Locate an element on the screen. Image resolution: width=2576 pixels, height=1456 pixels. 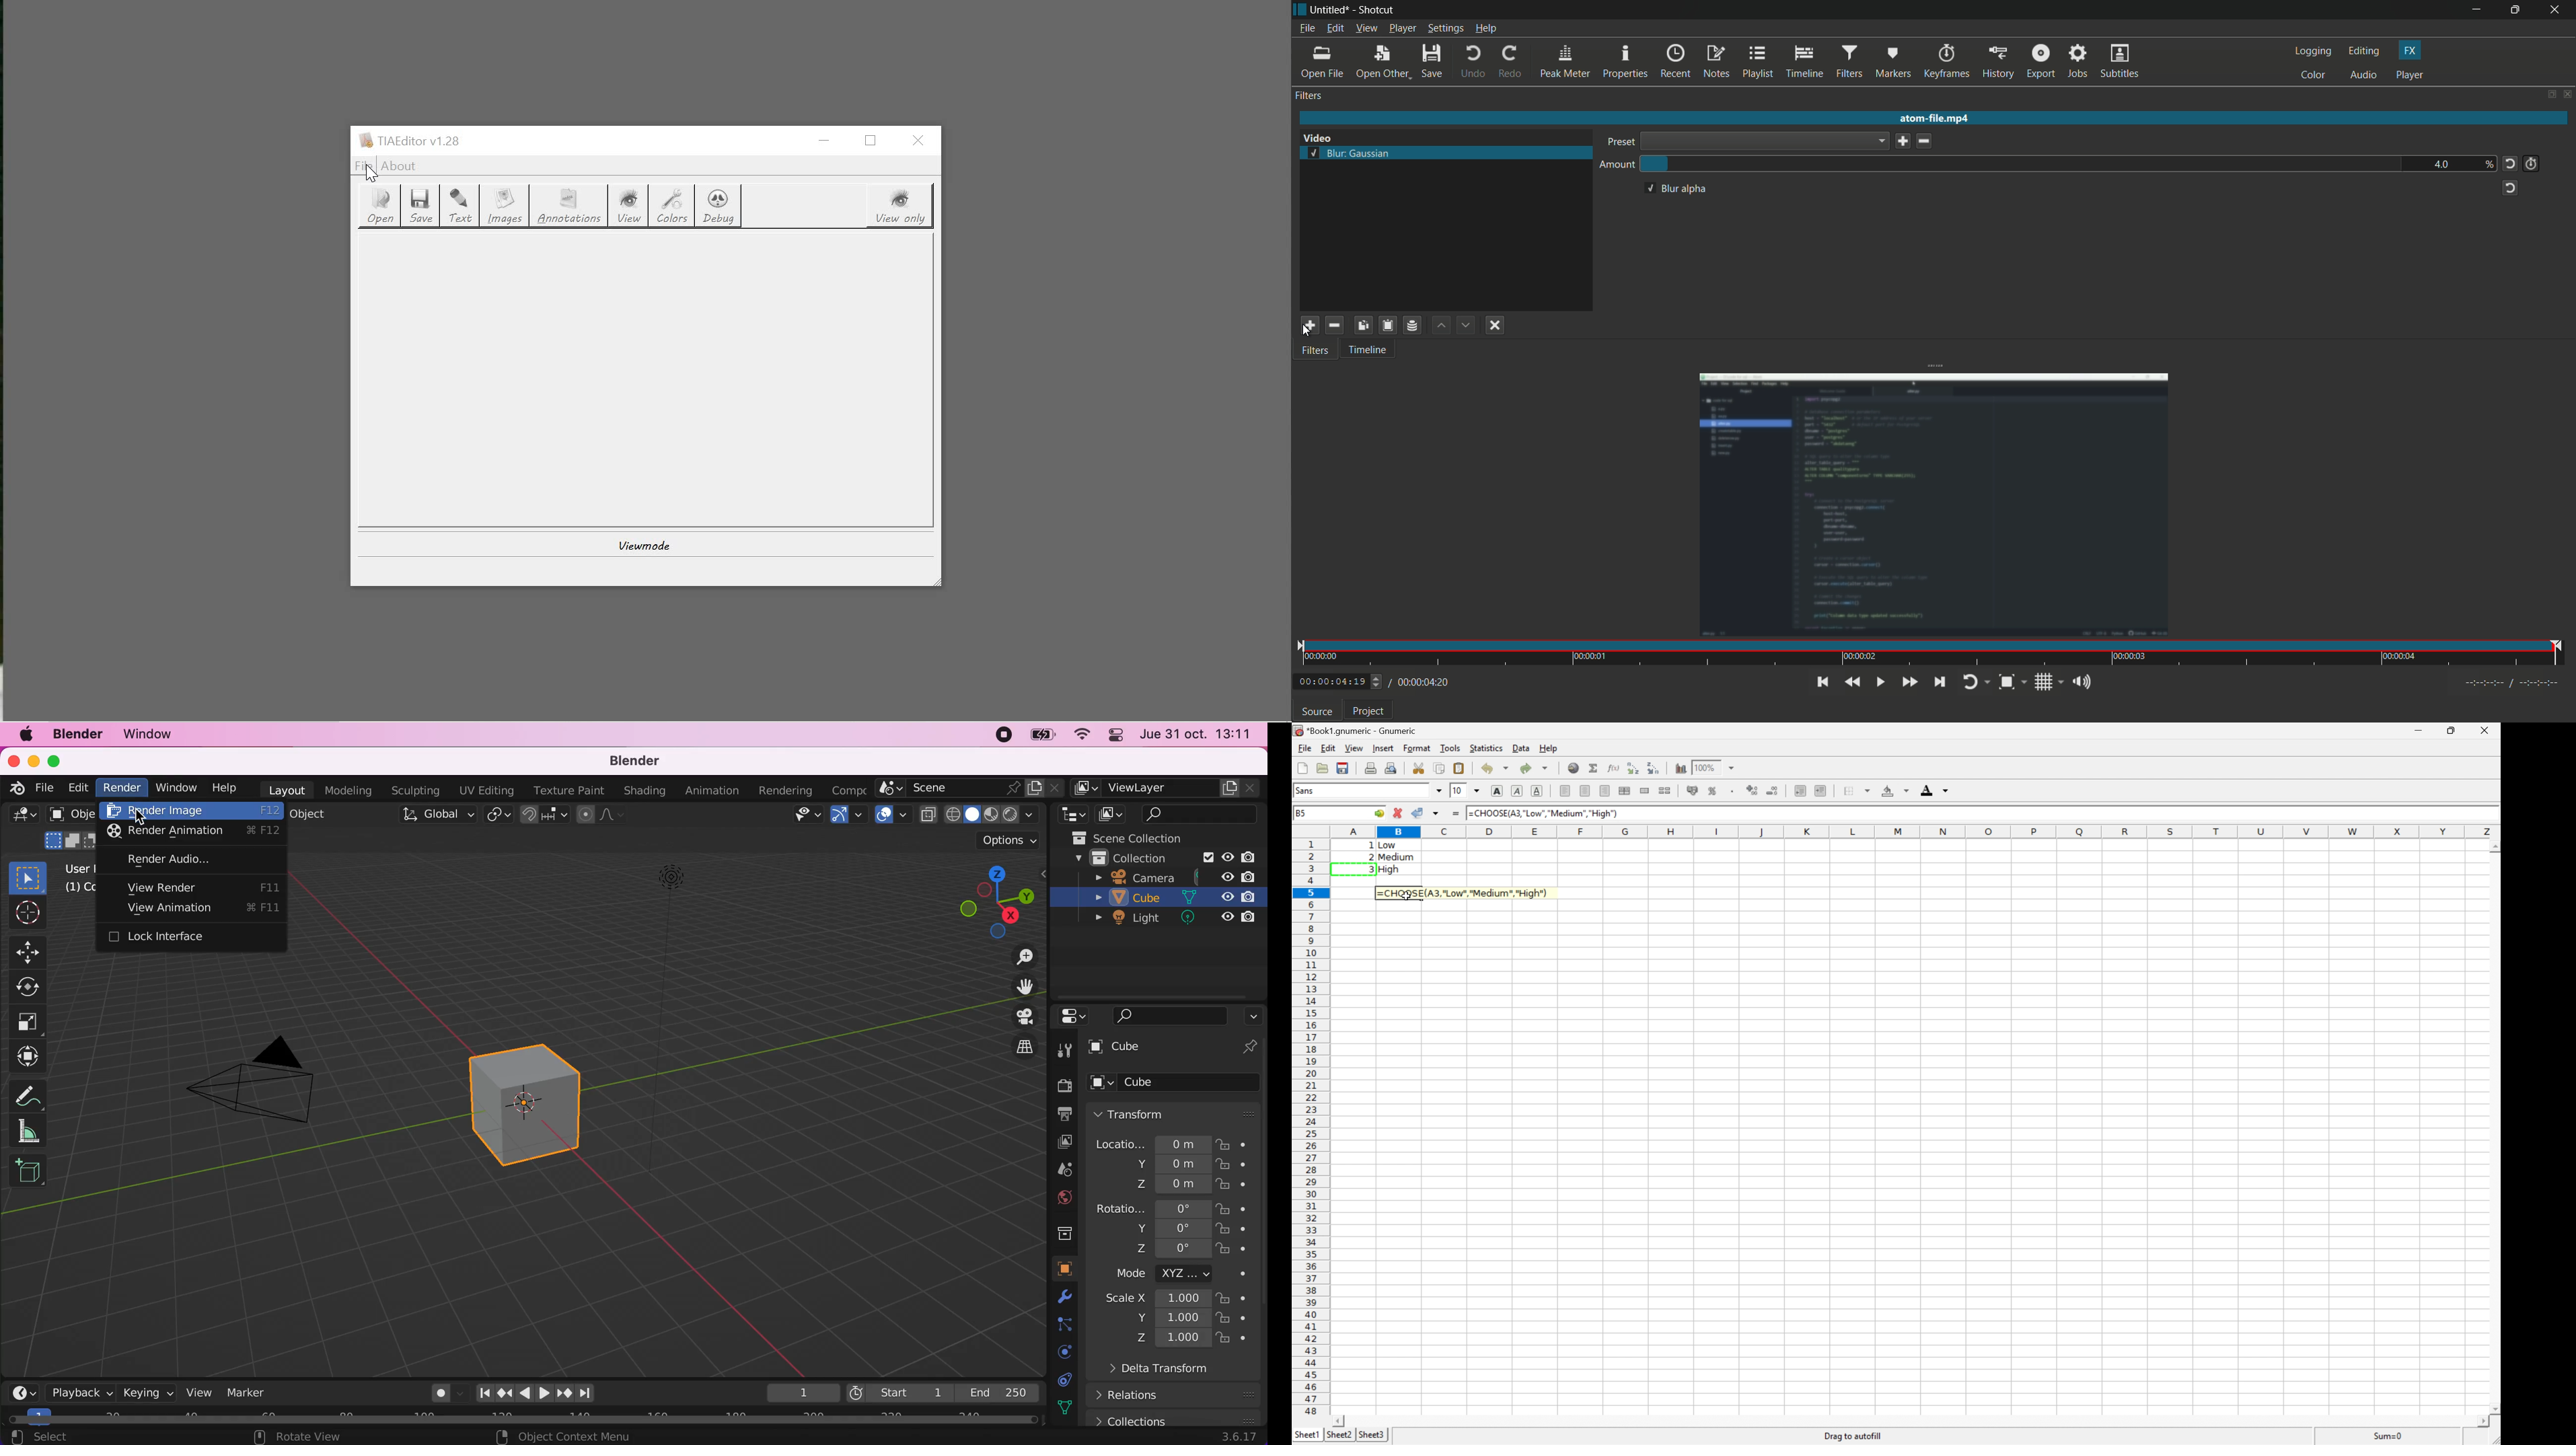
move filter up is located at coordinates (1442, 326).